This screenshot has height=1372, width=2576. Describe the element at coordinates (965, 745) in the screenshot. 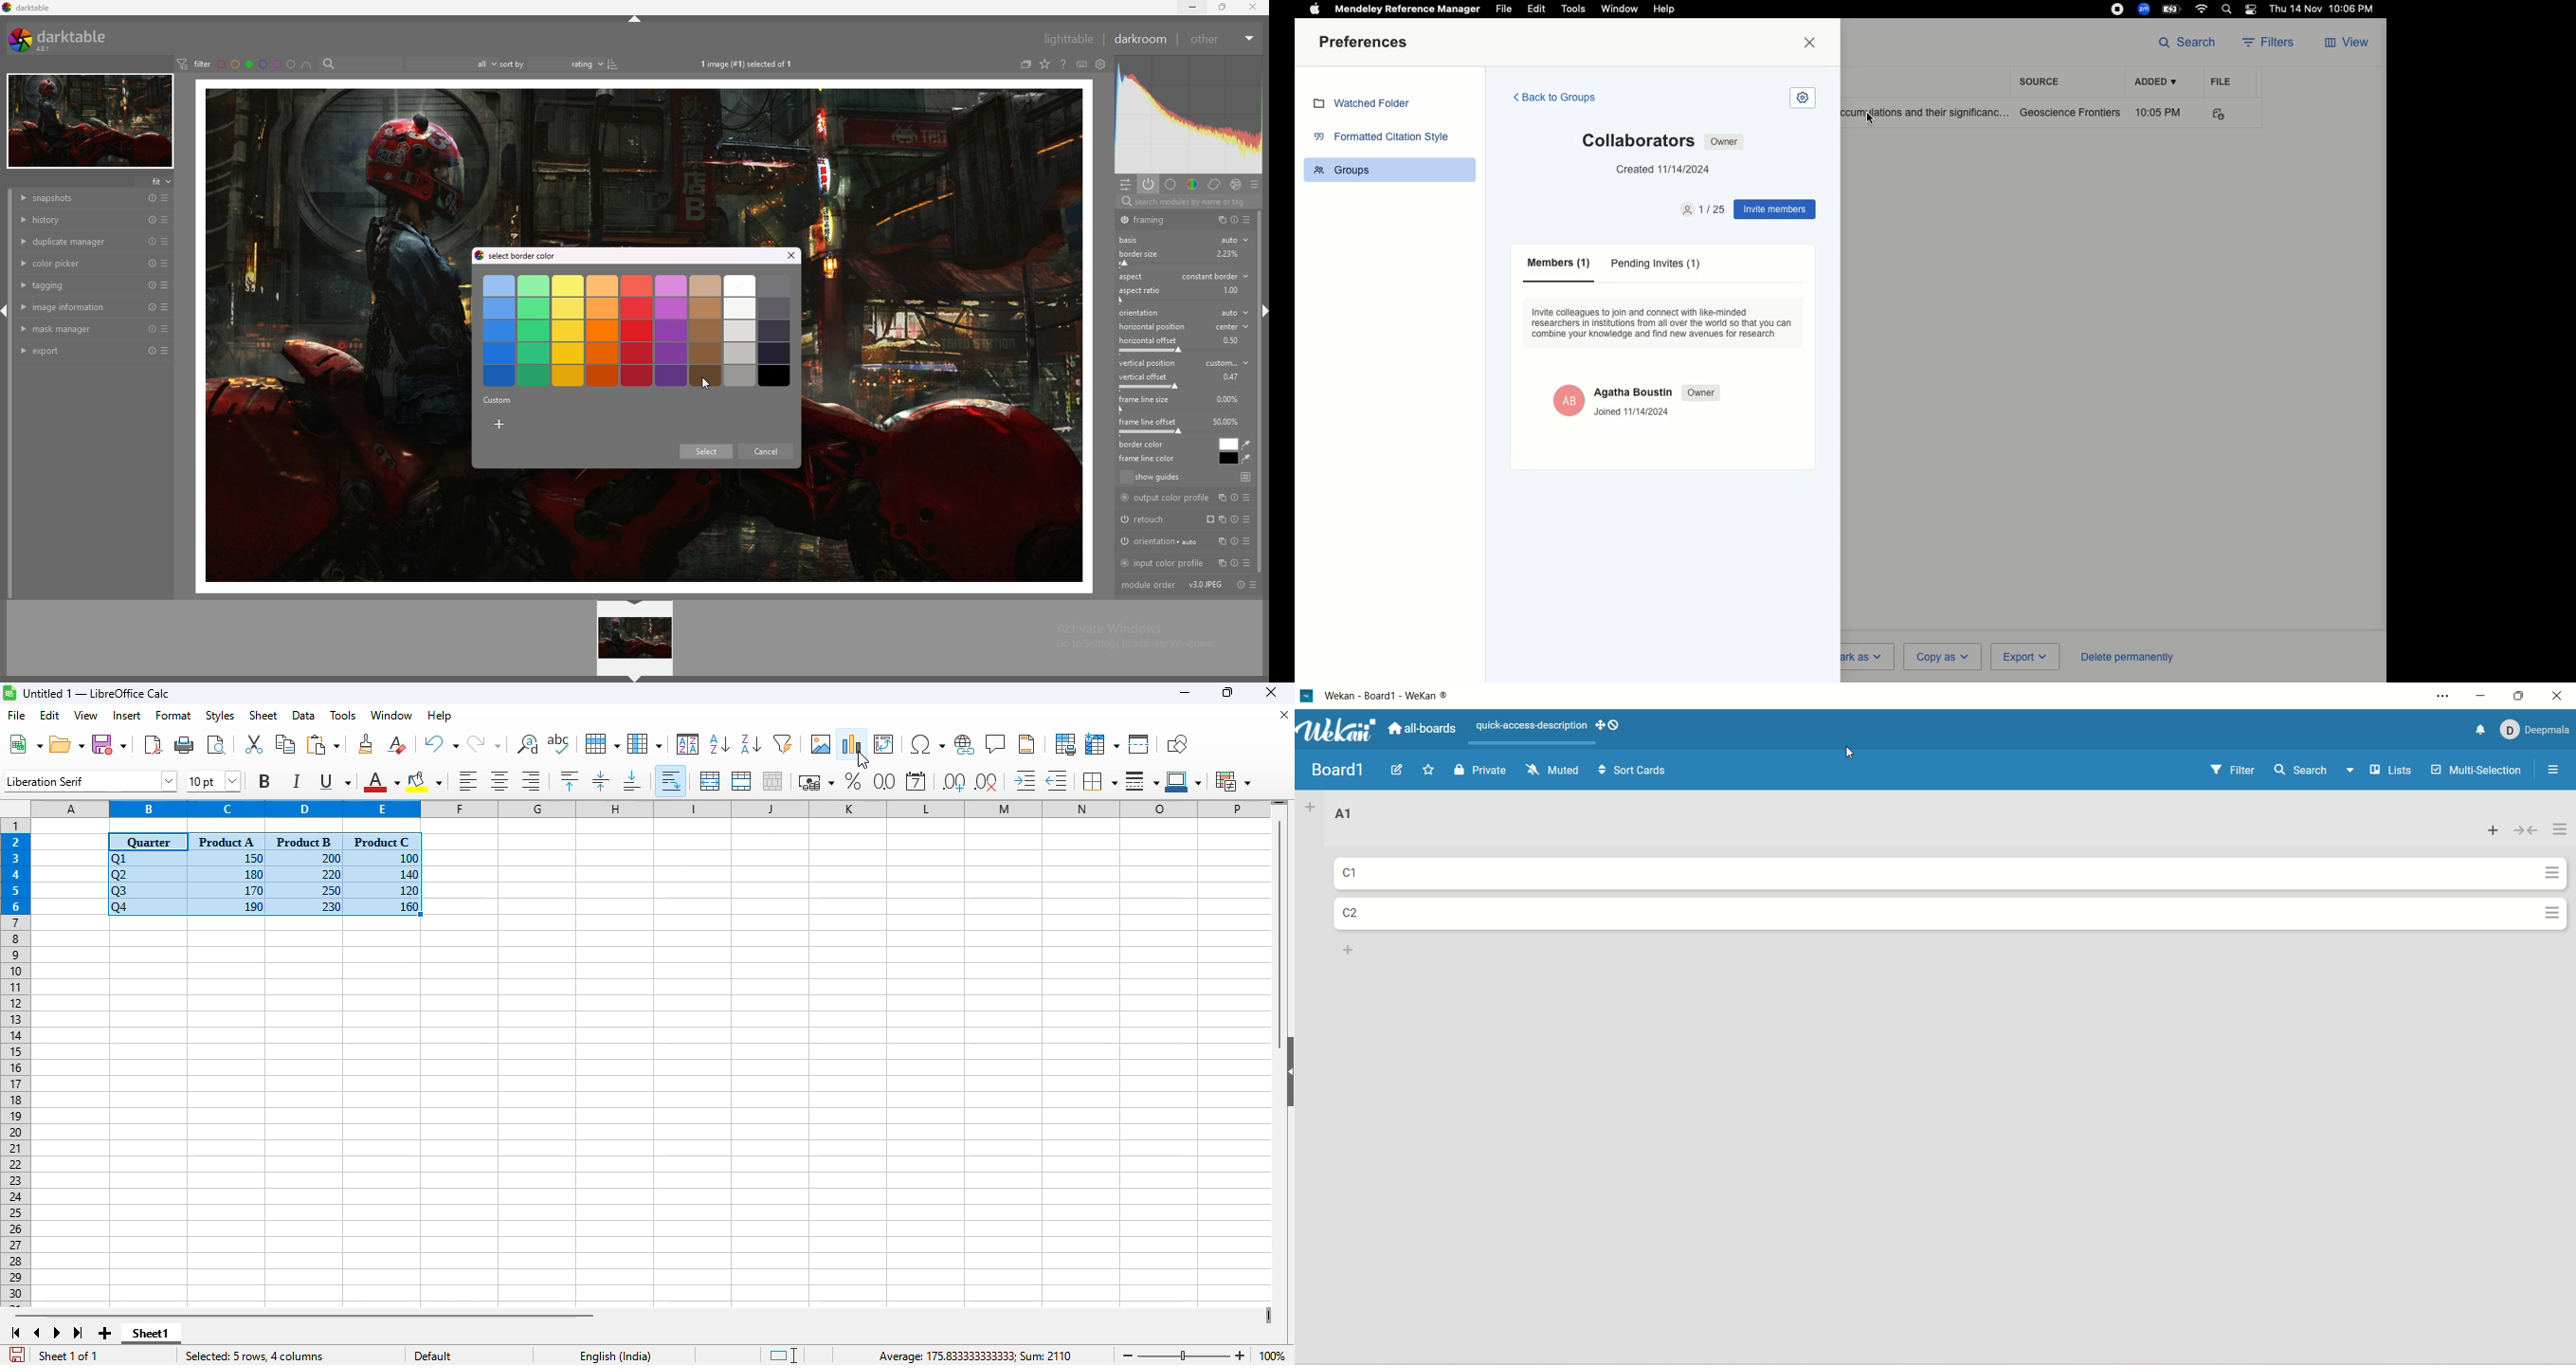

I see `insert hyperlink` at that location.